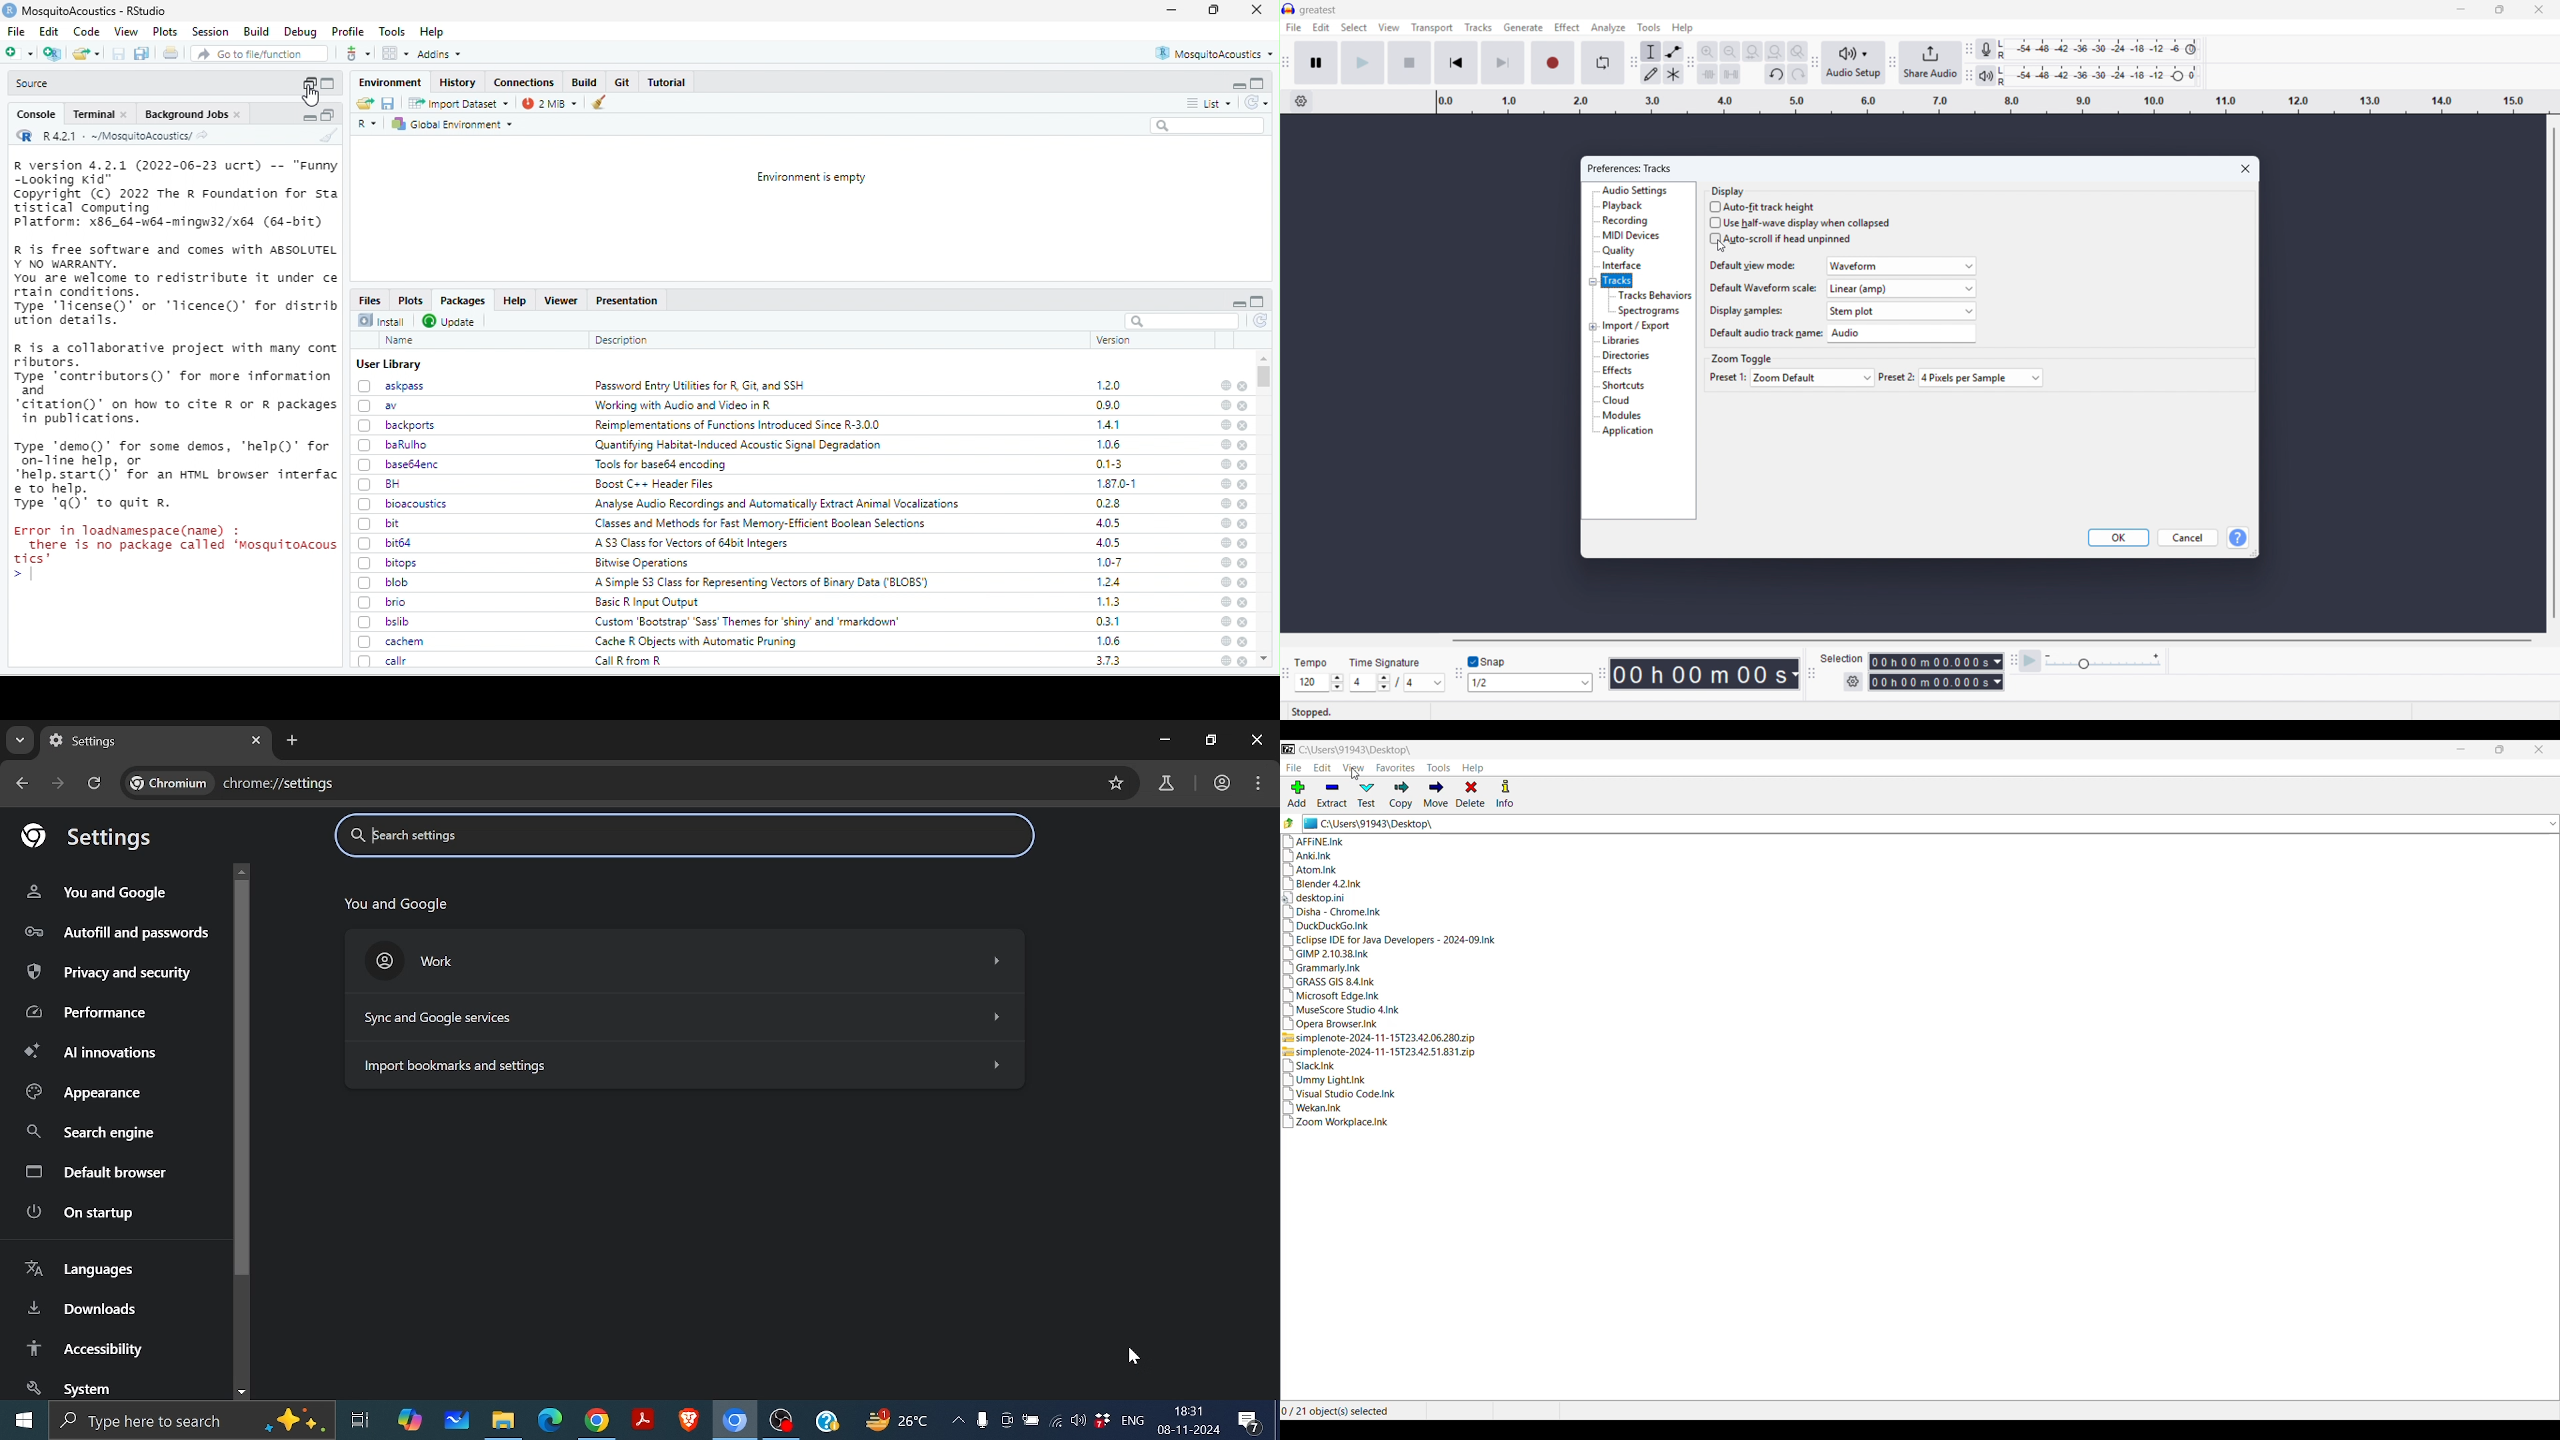 This screenshot has height=1456, width=2576. What do you see at coordinates (1258, 83) in the screenshot?
I see `maximize` at bounding box center [1258, 83].